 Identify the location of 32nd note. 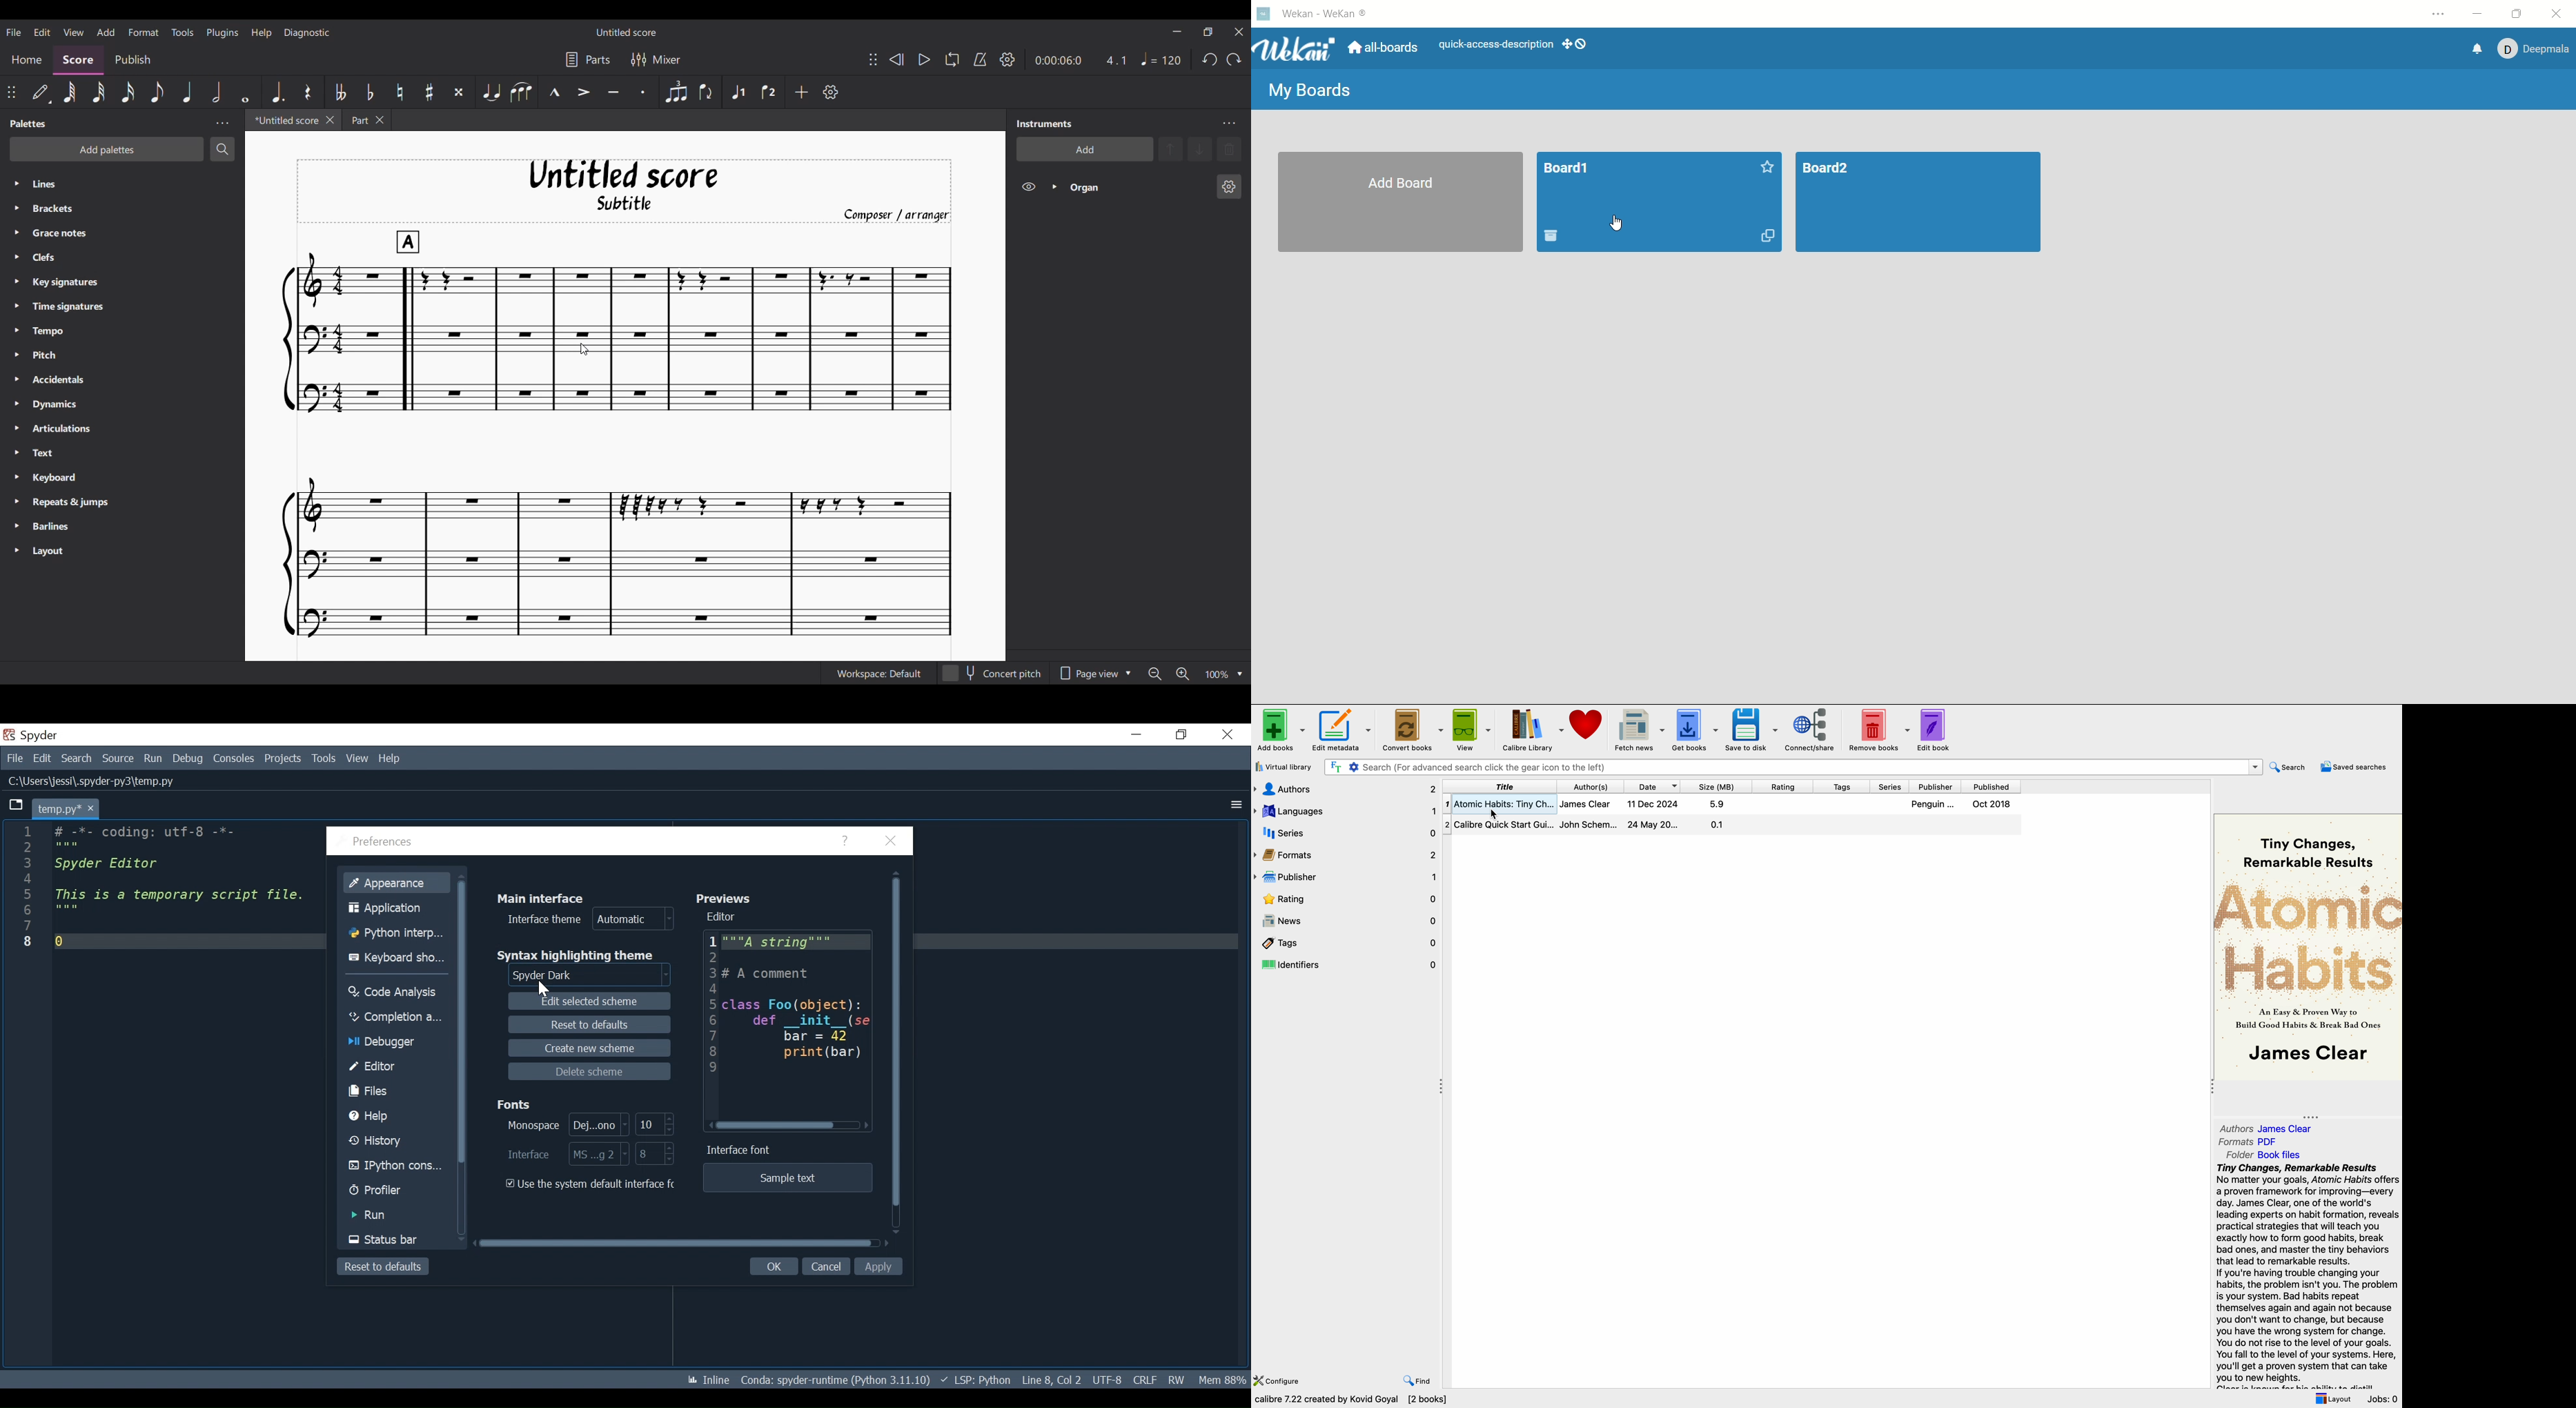
(99, 93).